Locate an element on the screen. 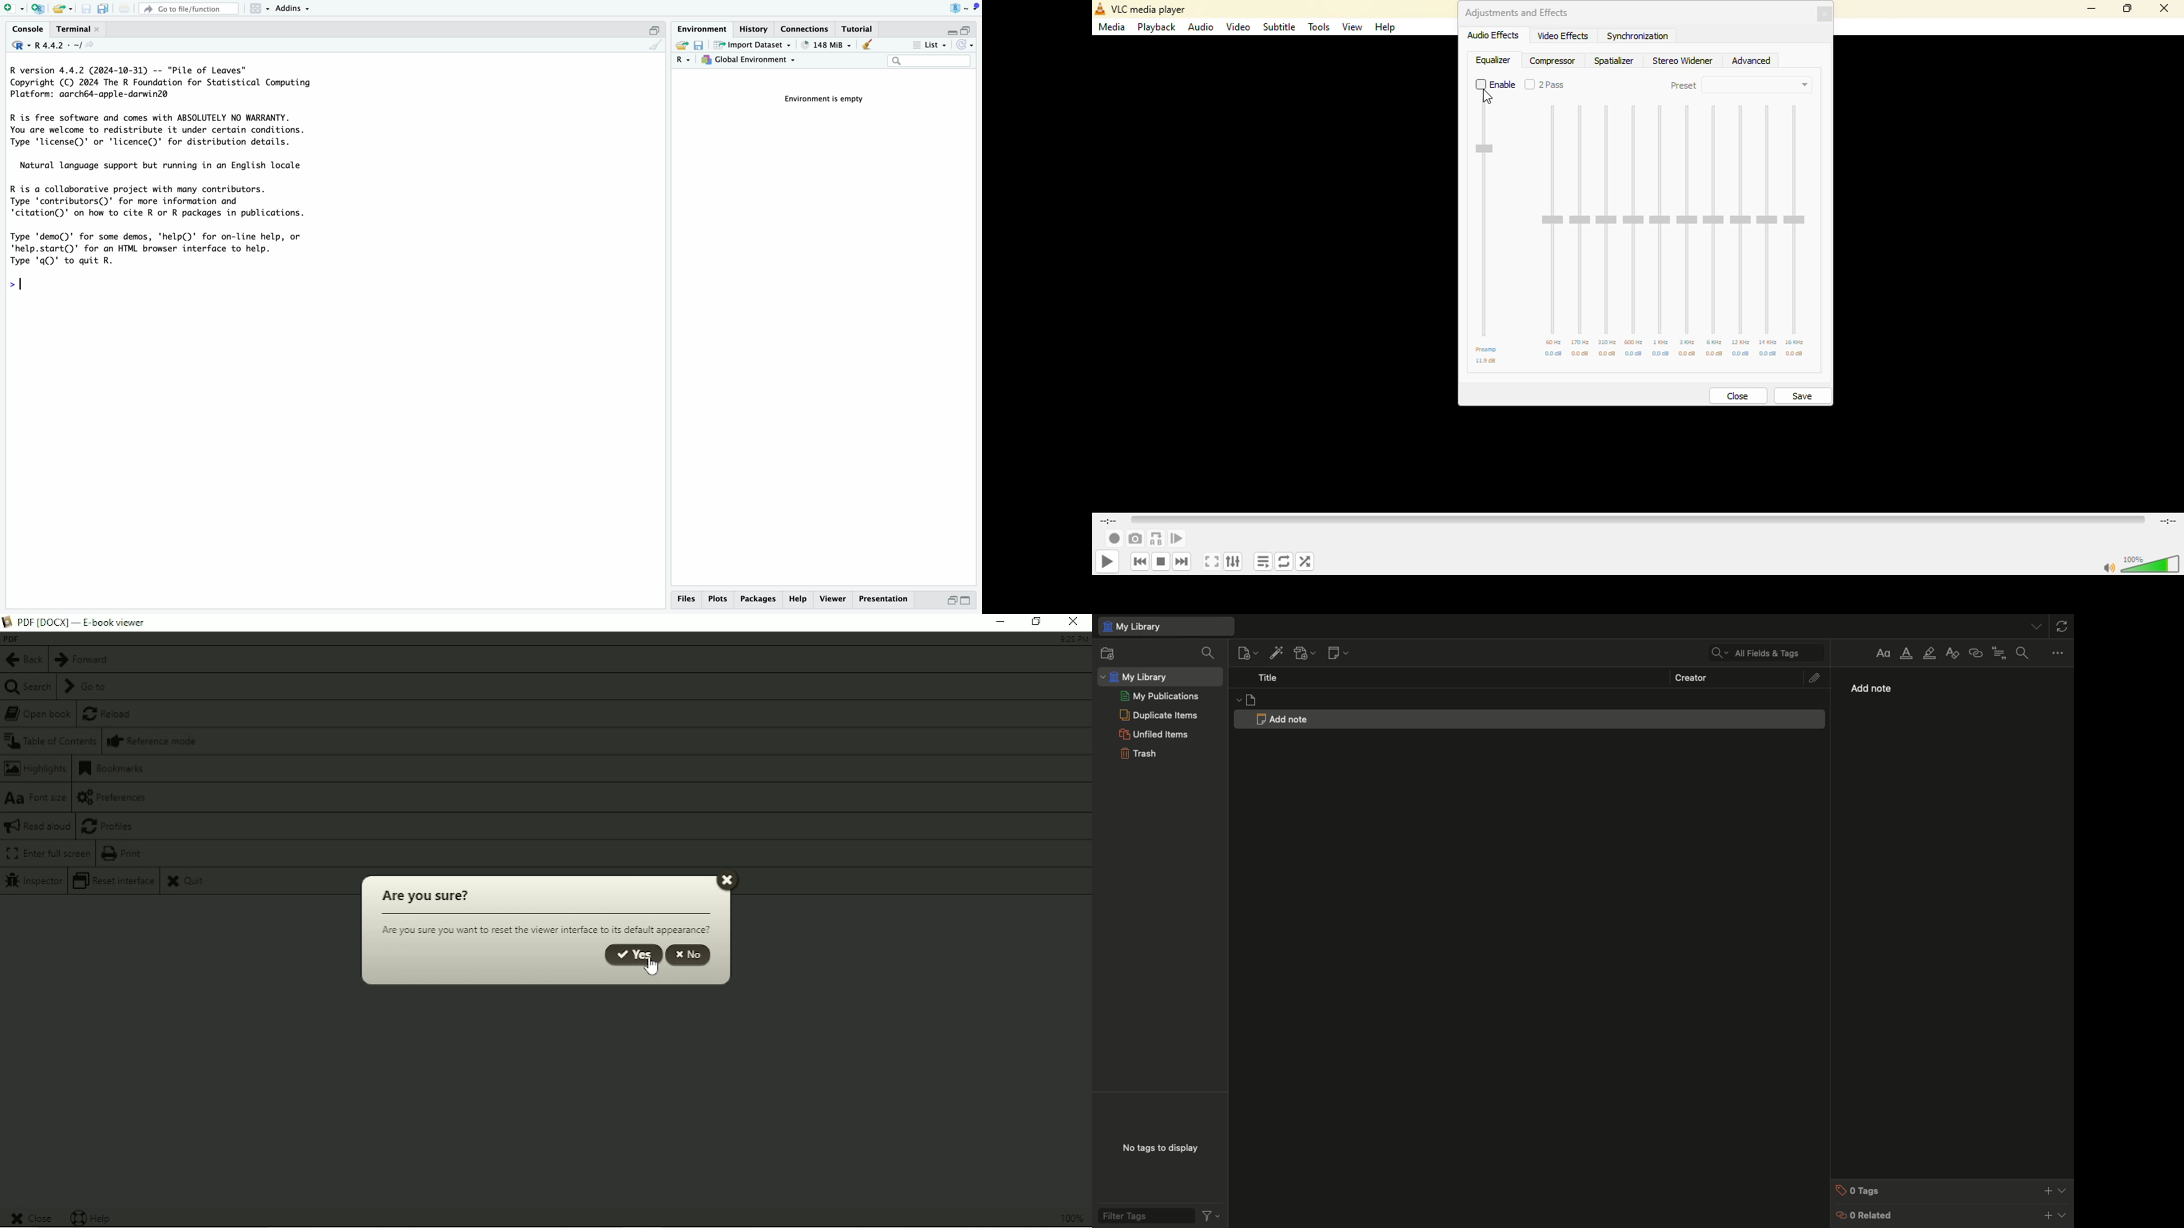  toggle playlist is located at coordinates (1262, 562).